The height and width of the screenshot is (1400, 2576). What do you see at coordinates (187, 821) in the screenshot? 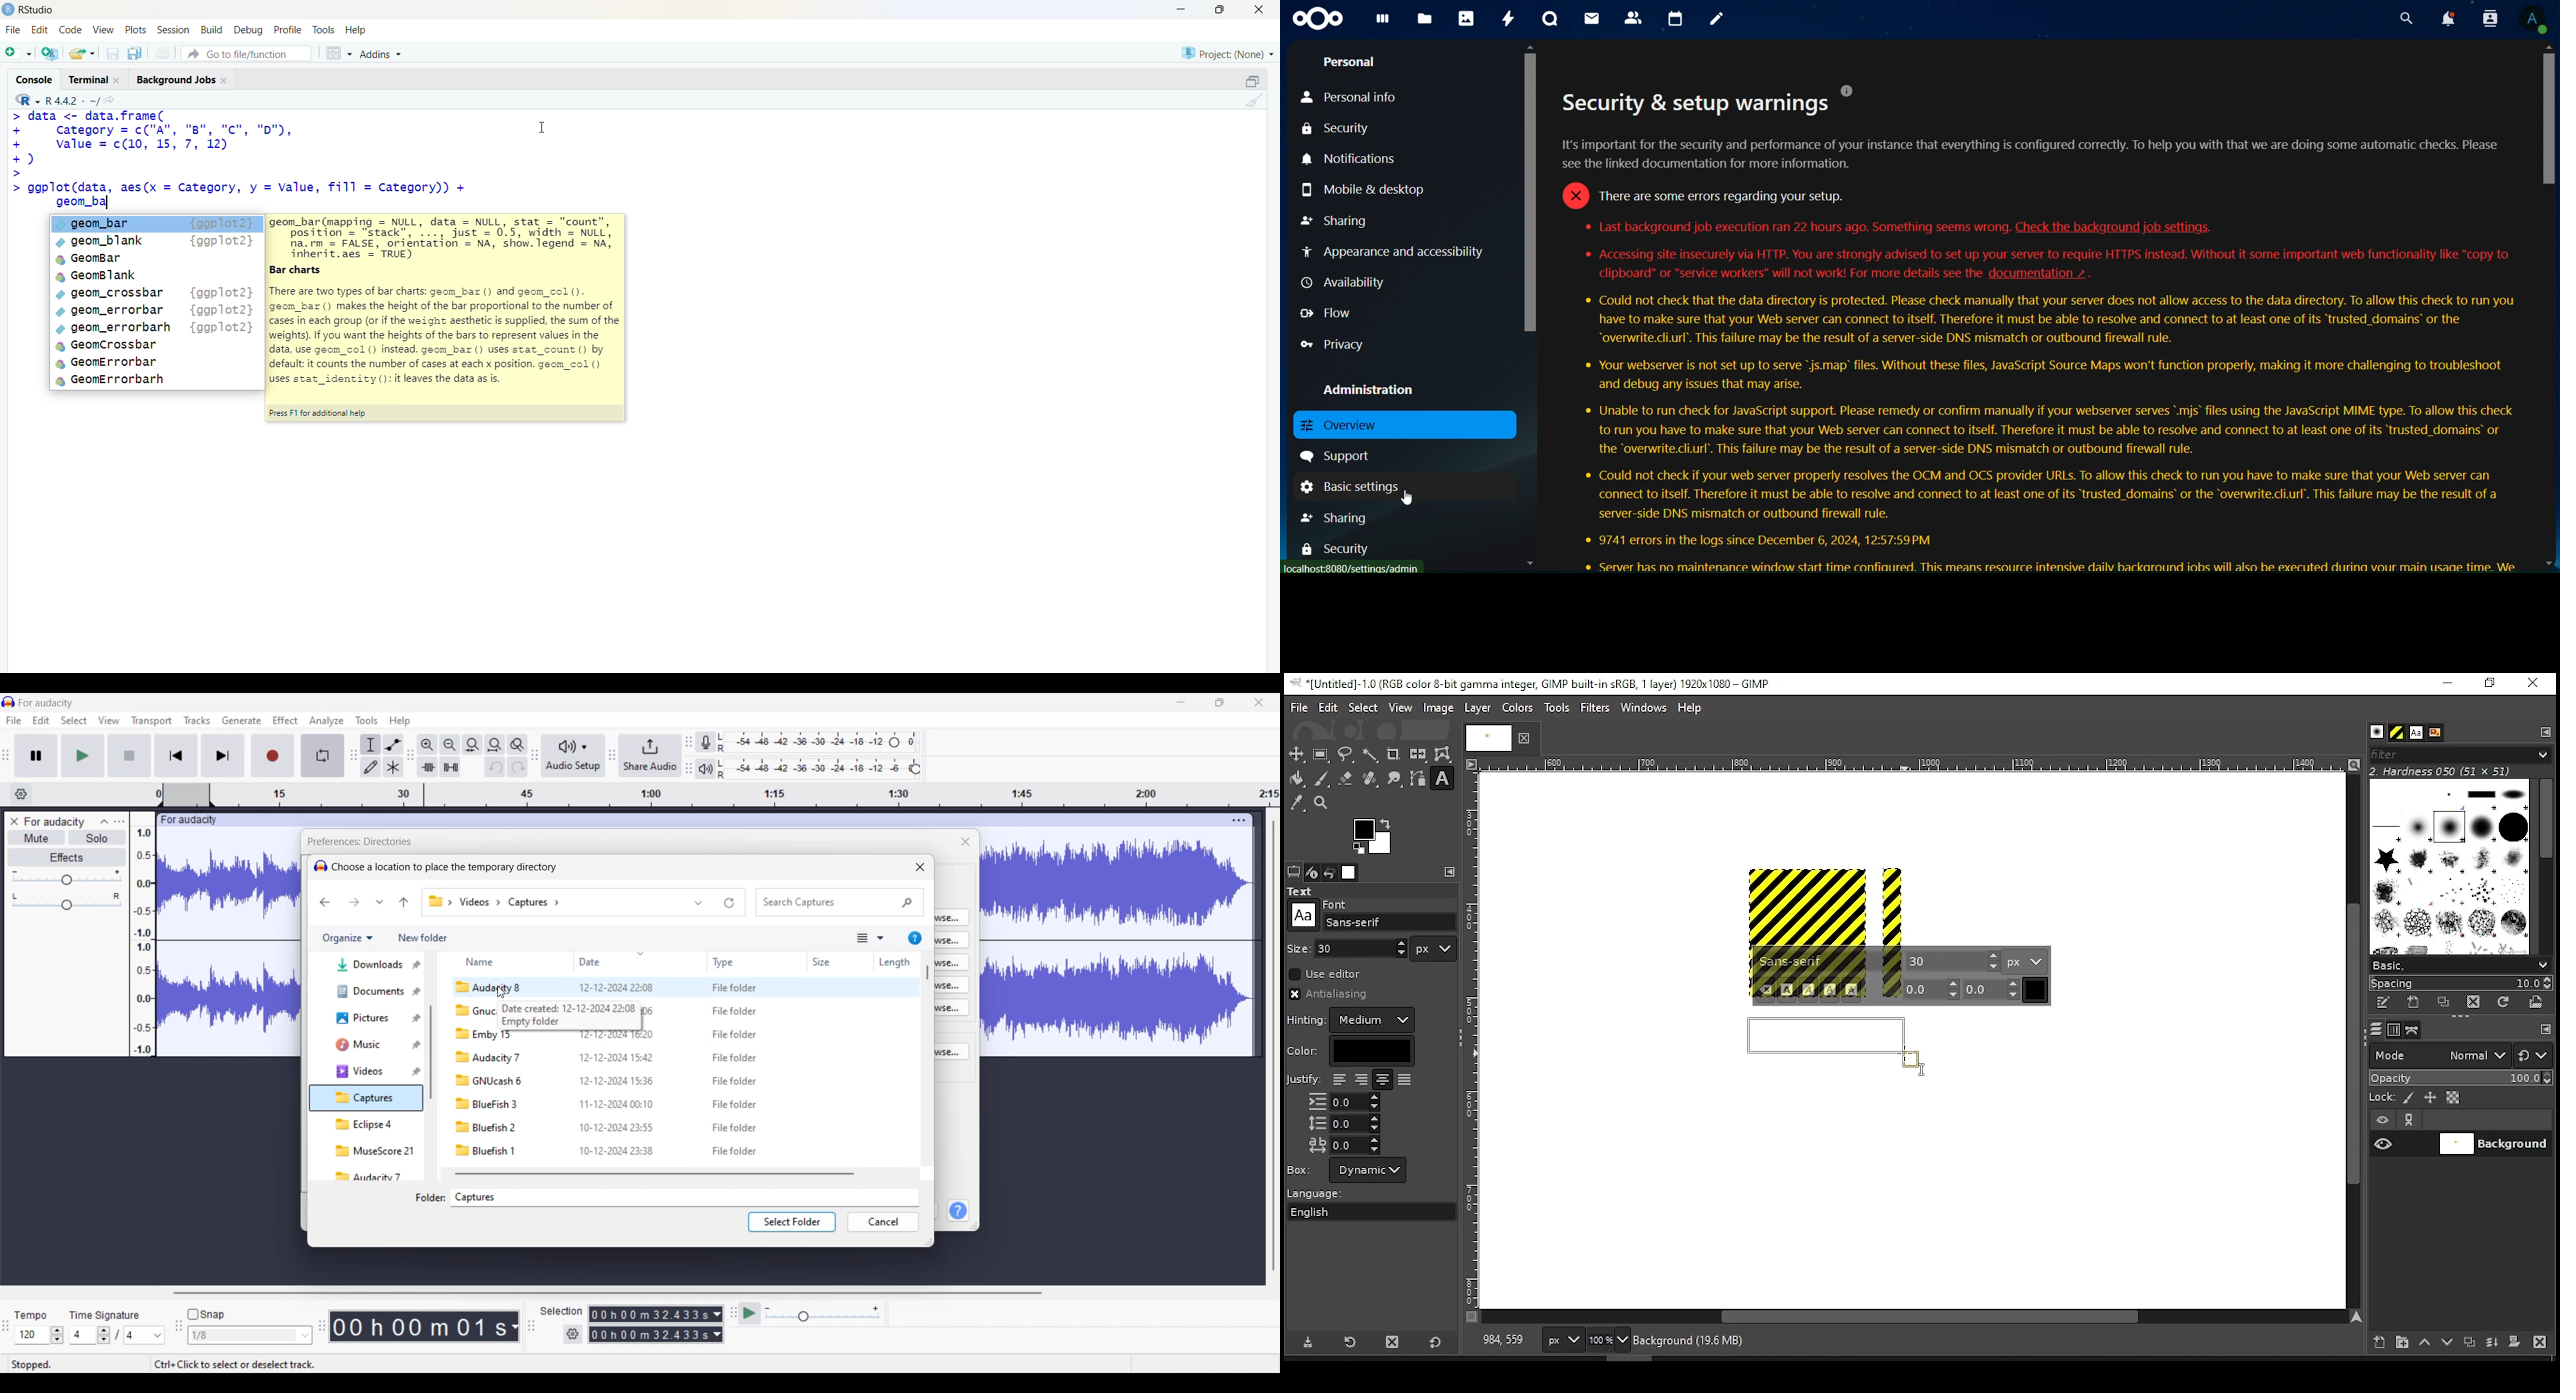
I see `Project name` at bounding box center [187, 821].